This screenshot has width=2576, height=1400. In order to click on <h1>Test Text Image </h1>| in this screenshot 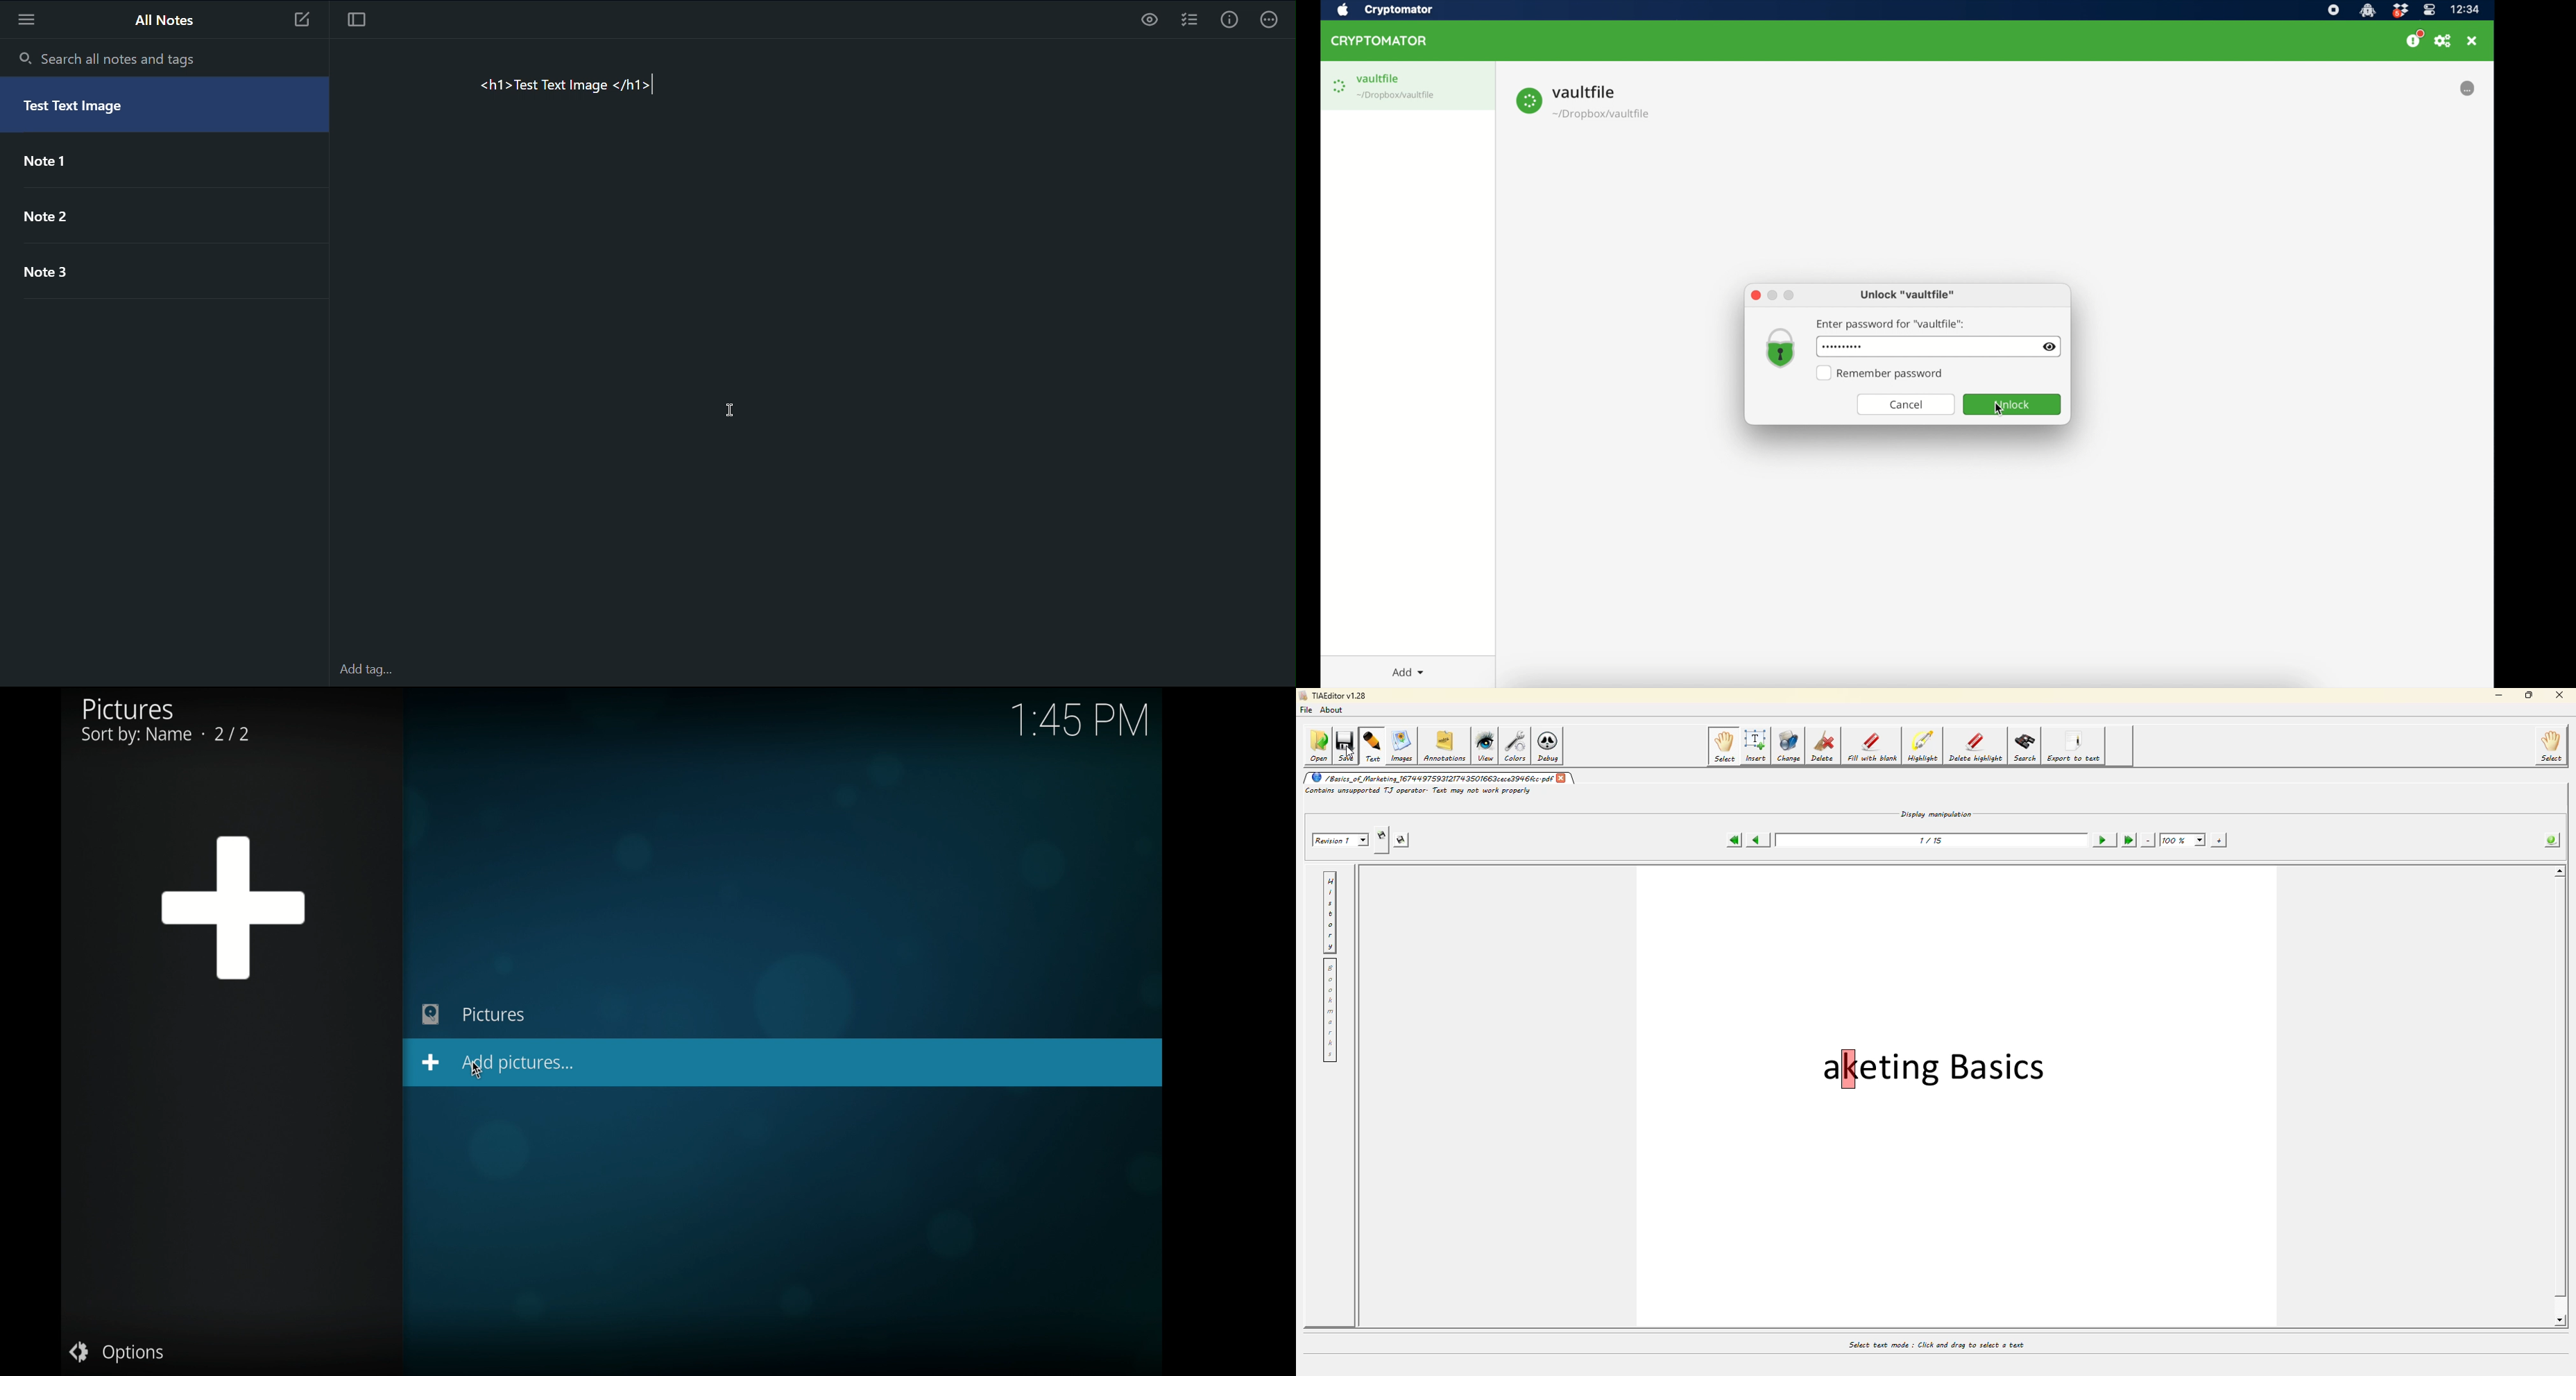, I will do `click(577, 85)`.